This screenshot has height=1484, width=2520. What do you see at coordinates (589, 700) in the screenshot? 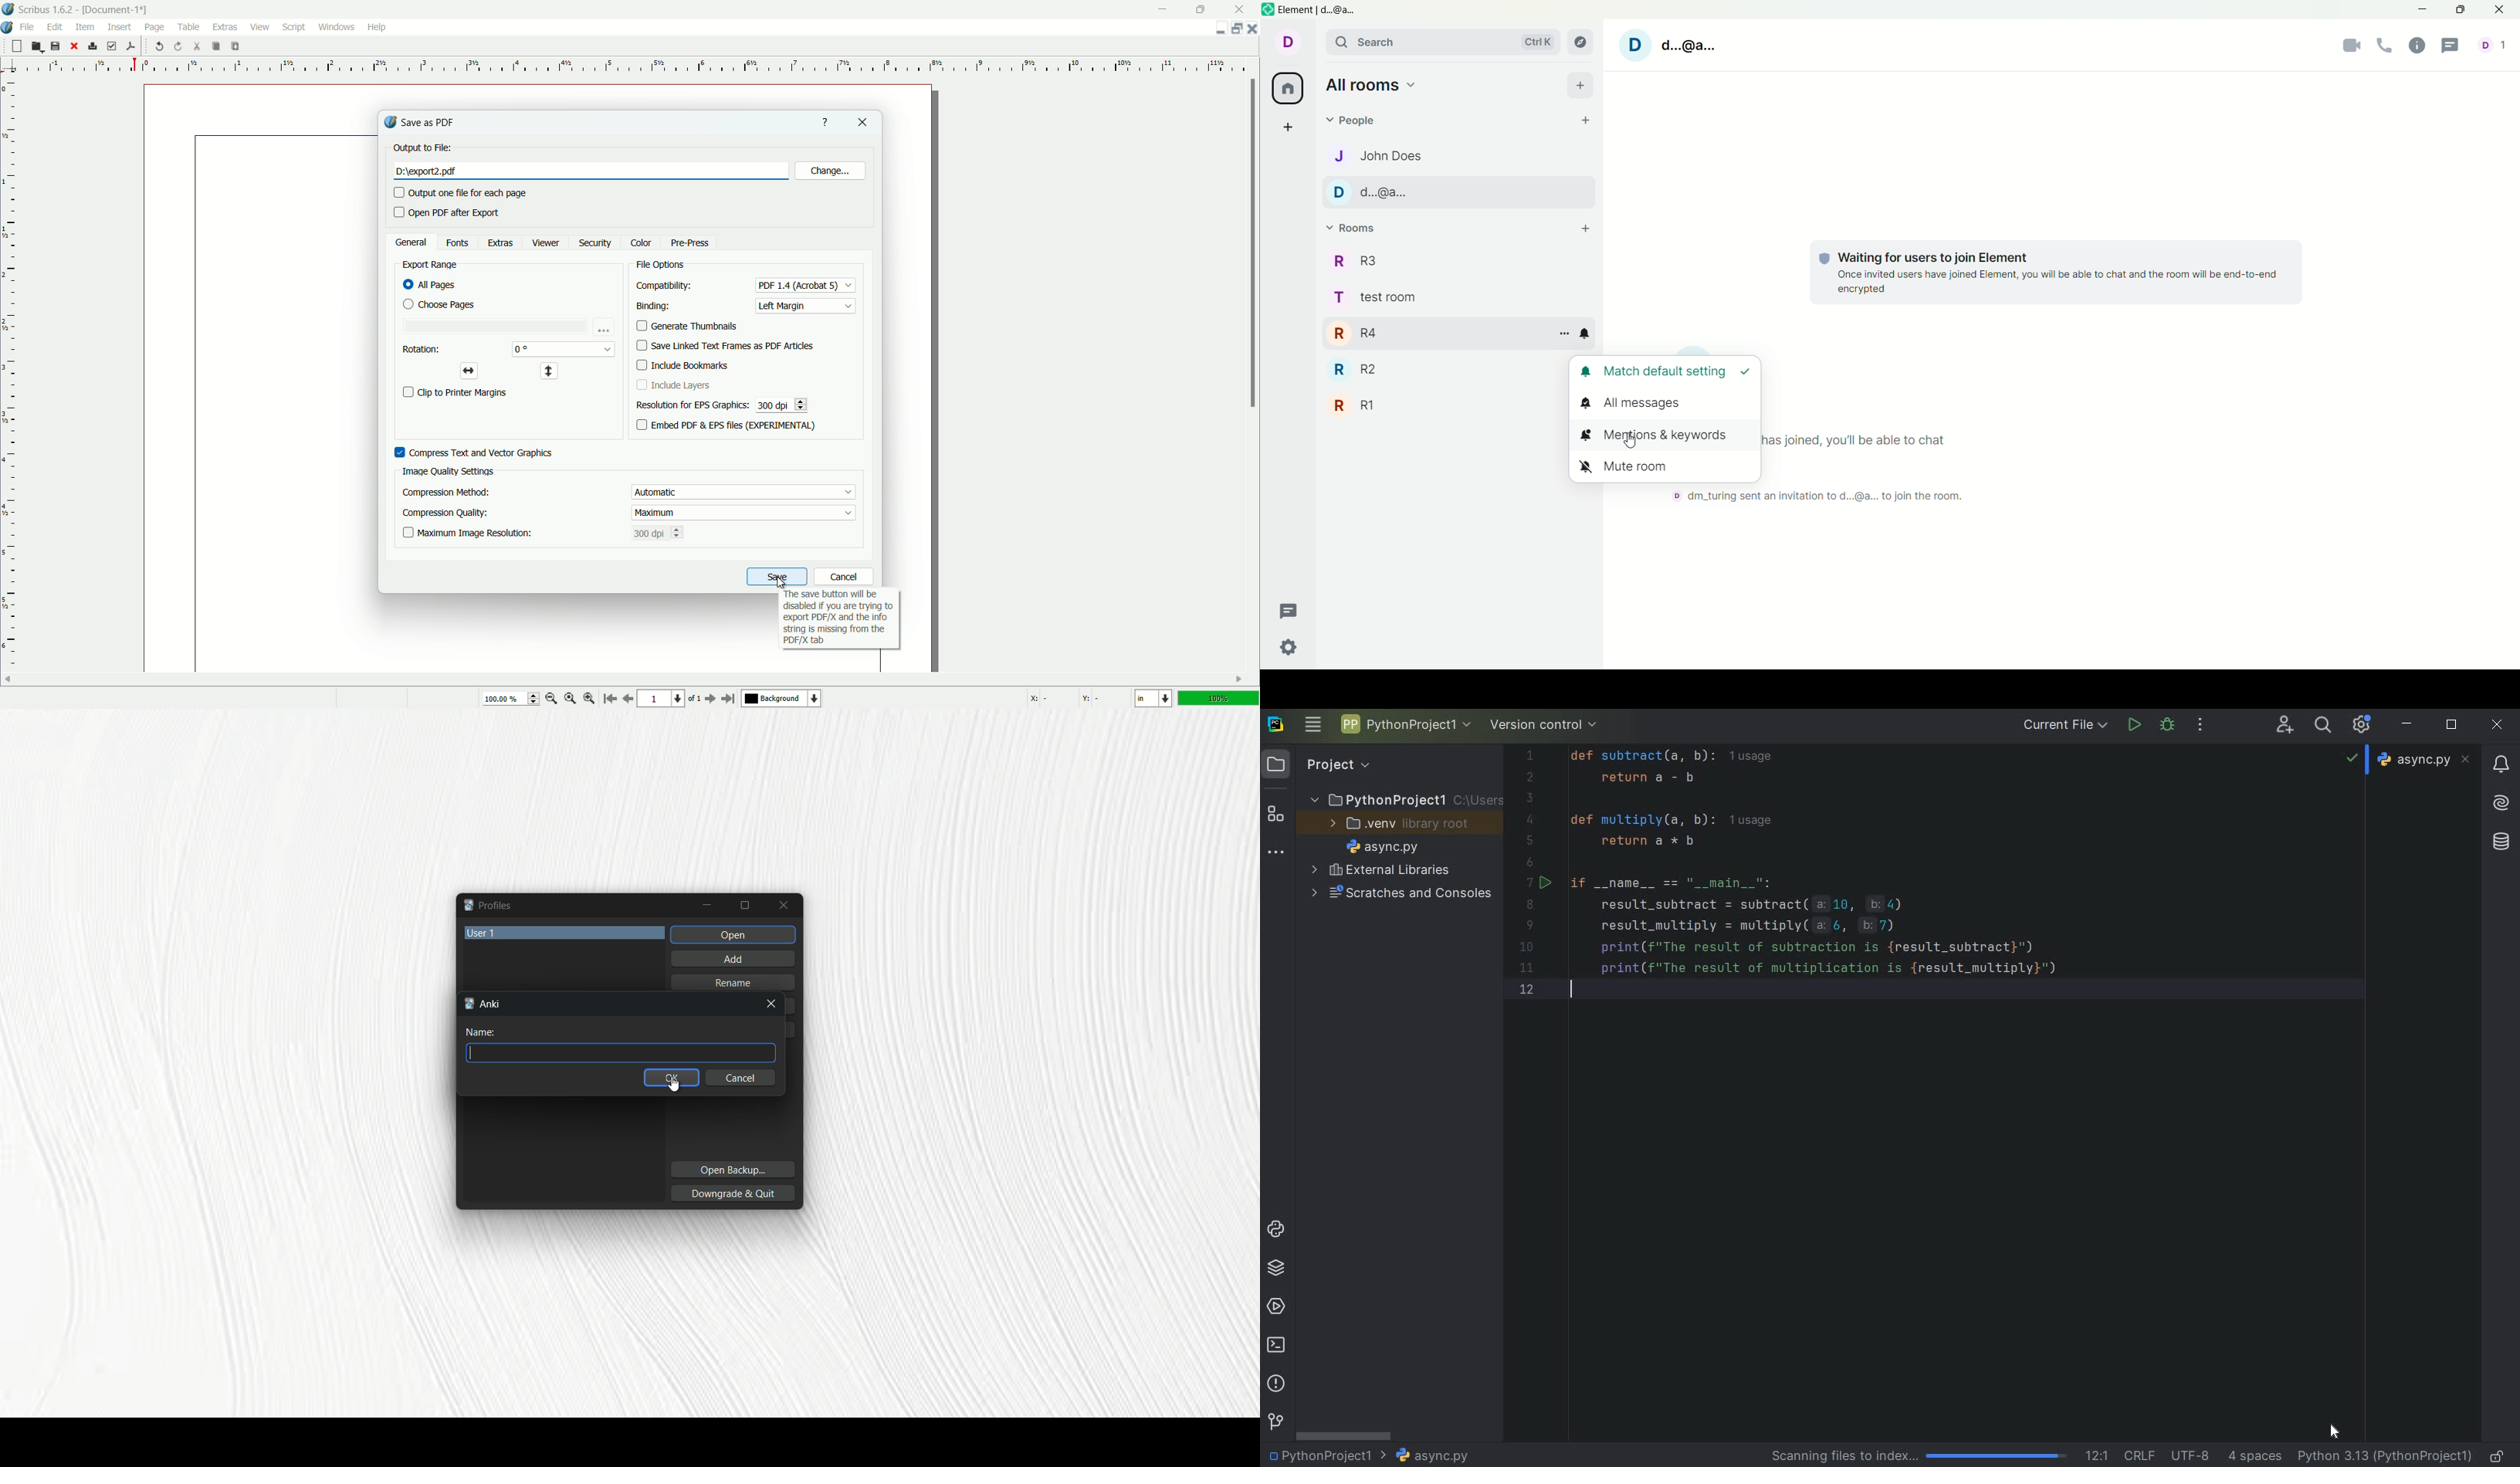
I see `zoom in` at bounding box center [589, 700].